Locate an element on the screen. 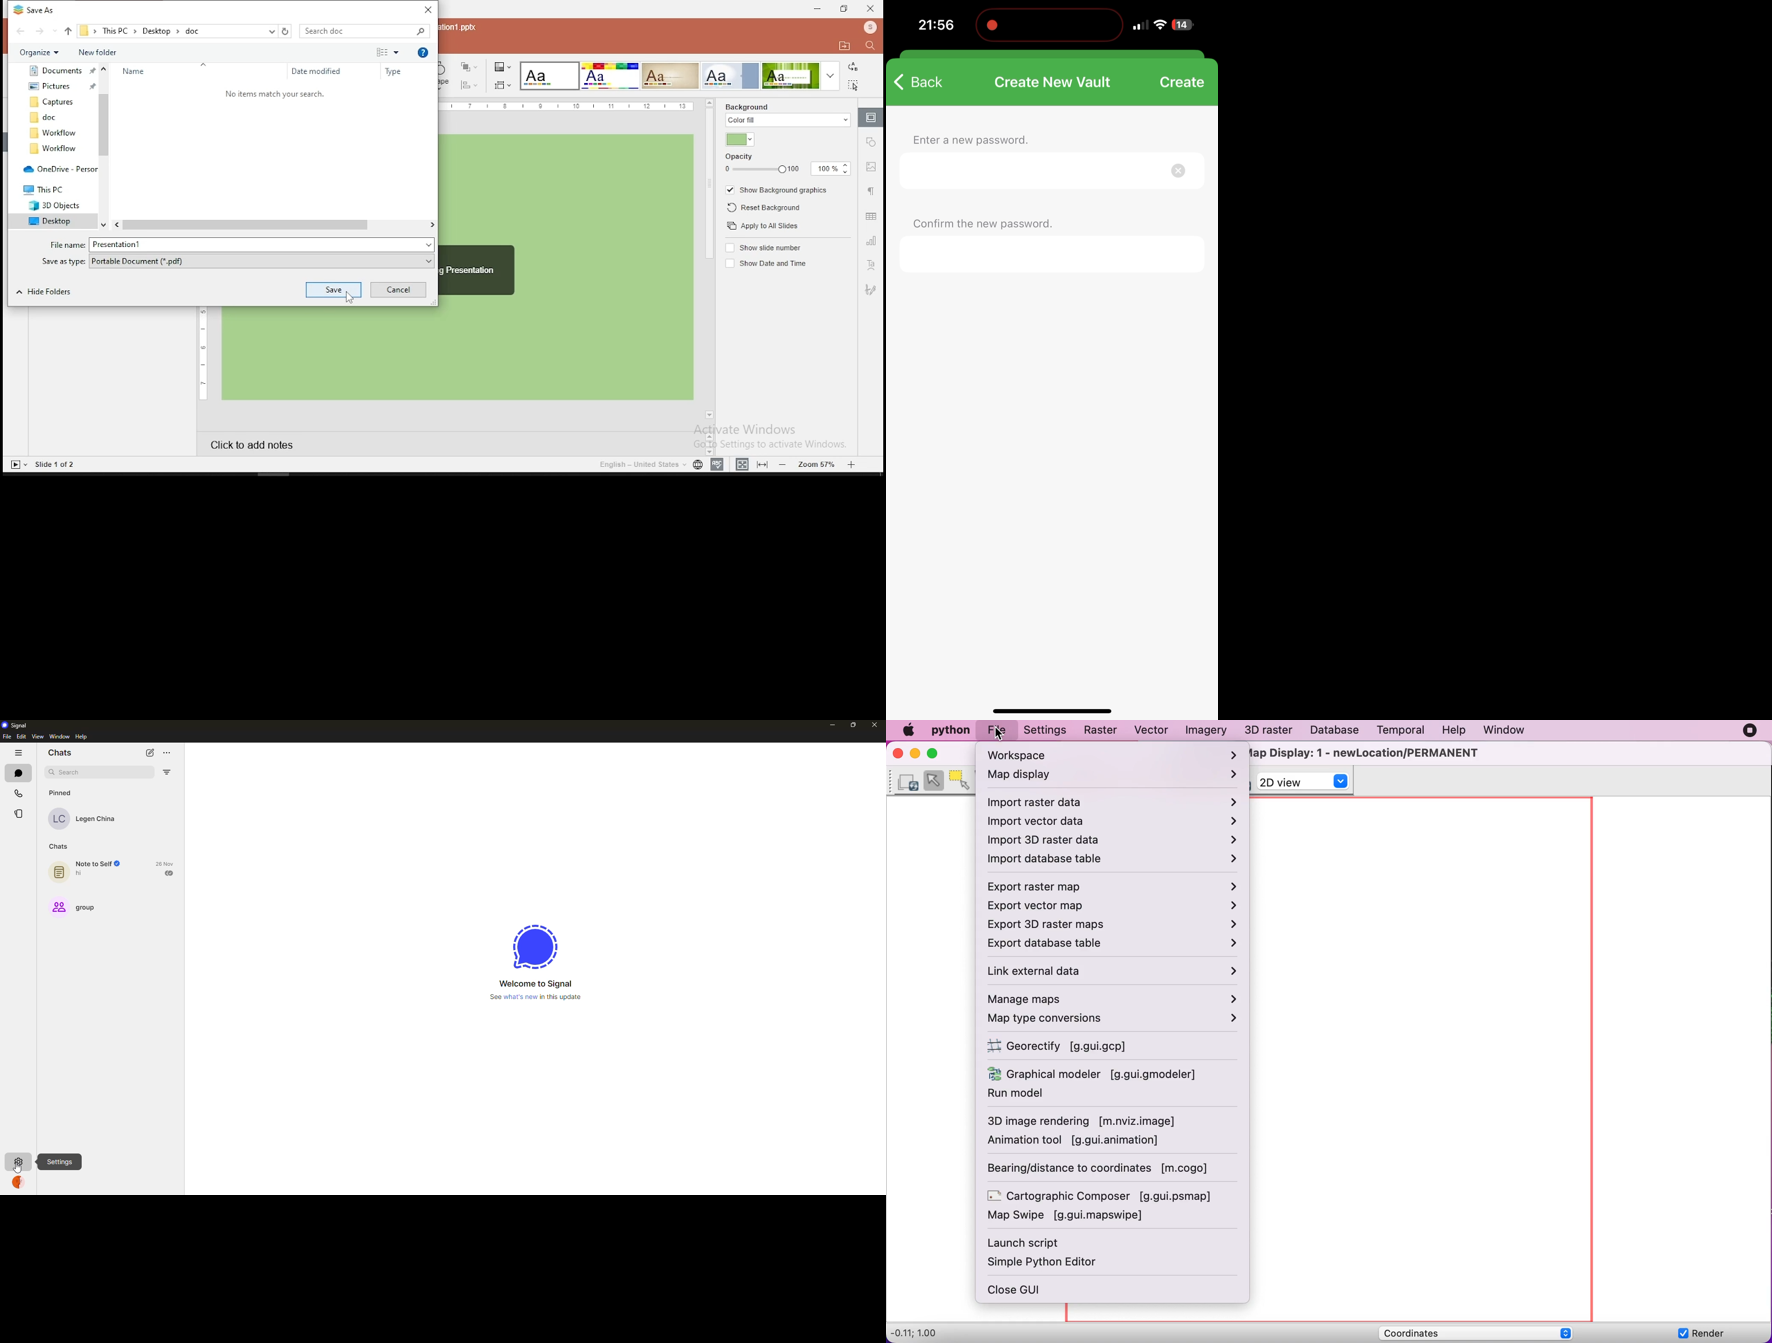 The height and width of the screenshot is (1344, 1792). go up one folder is located at coordinates (68, 31).